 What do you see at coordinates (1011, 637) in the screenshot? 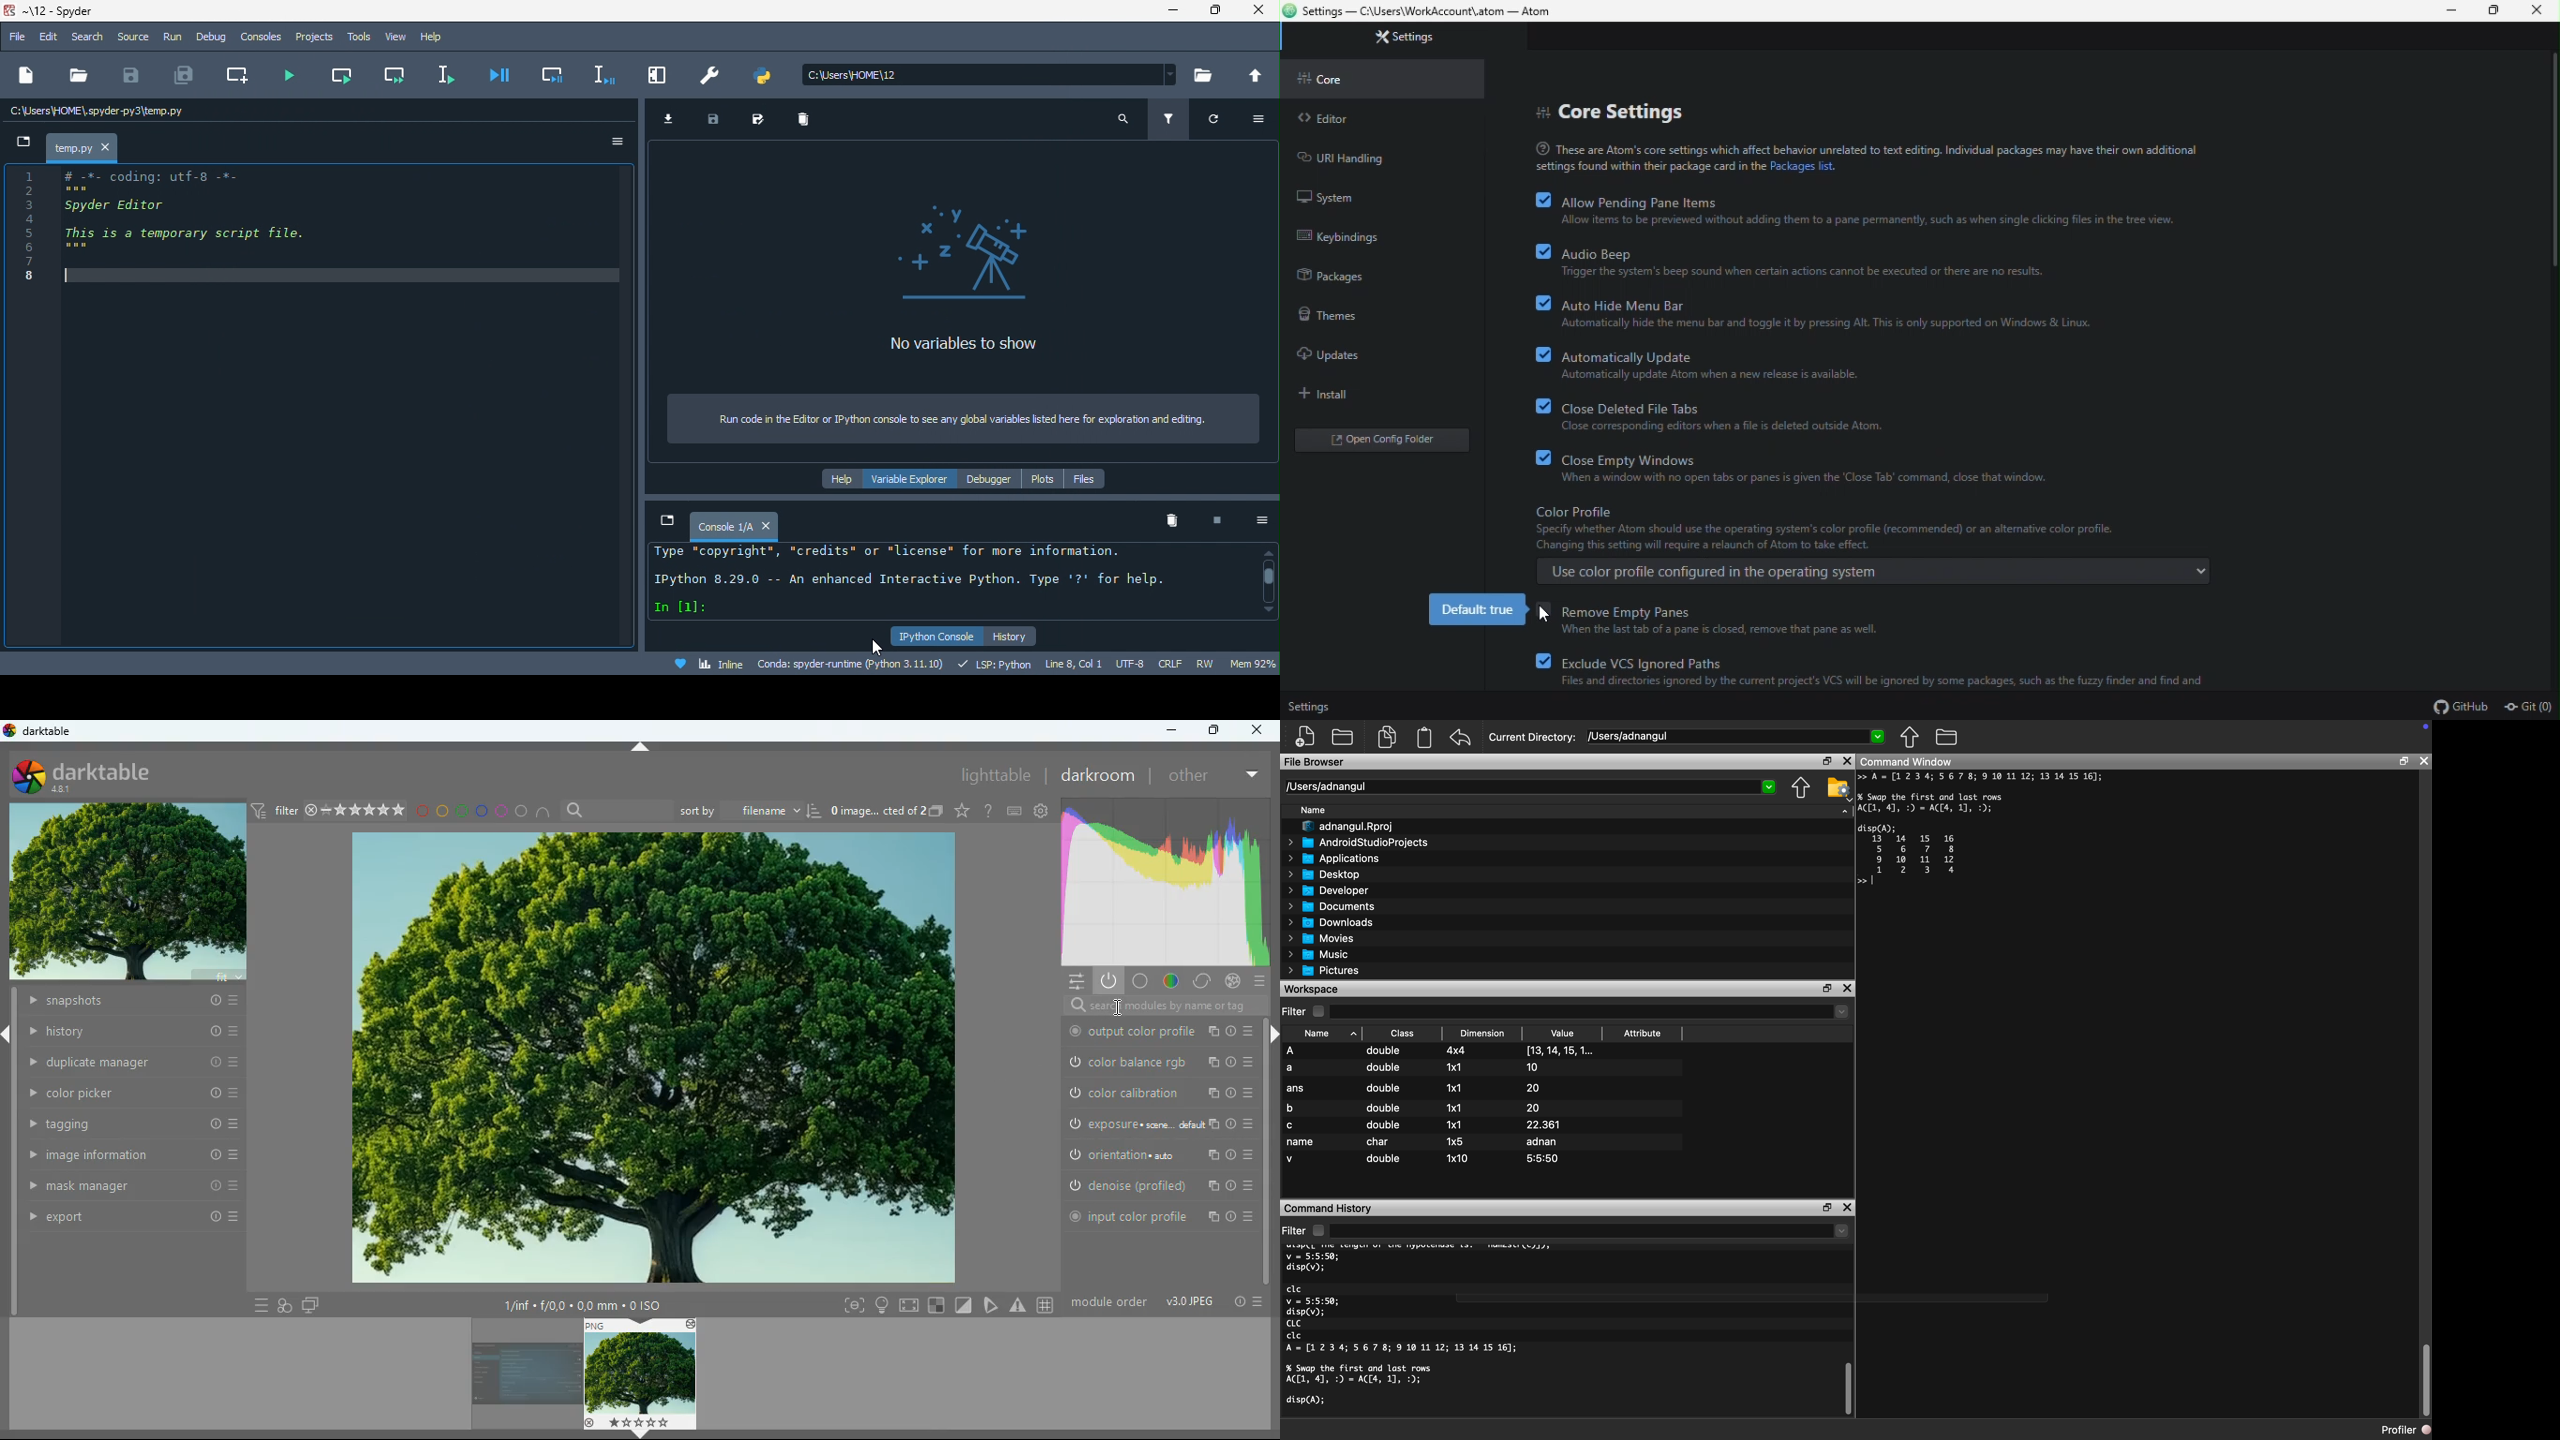
I see `history` at bounding box center [1011, 637].